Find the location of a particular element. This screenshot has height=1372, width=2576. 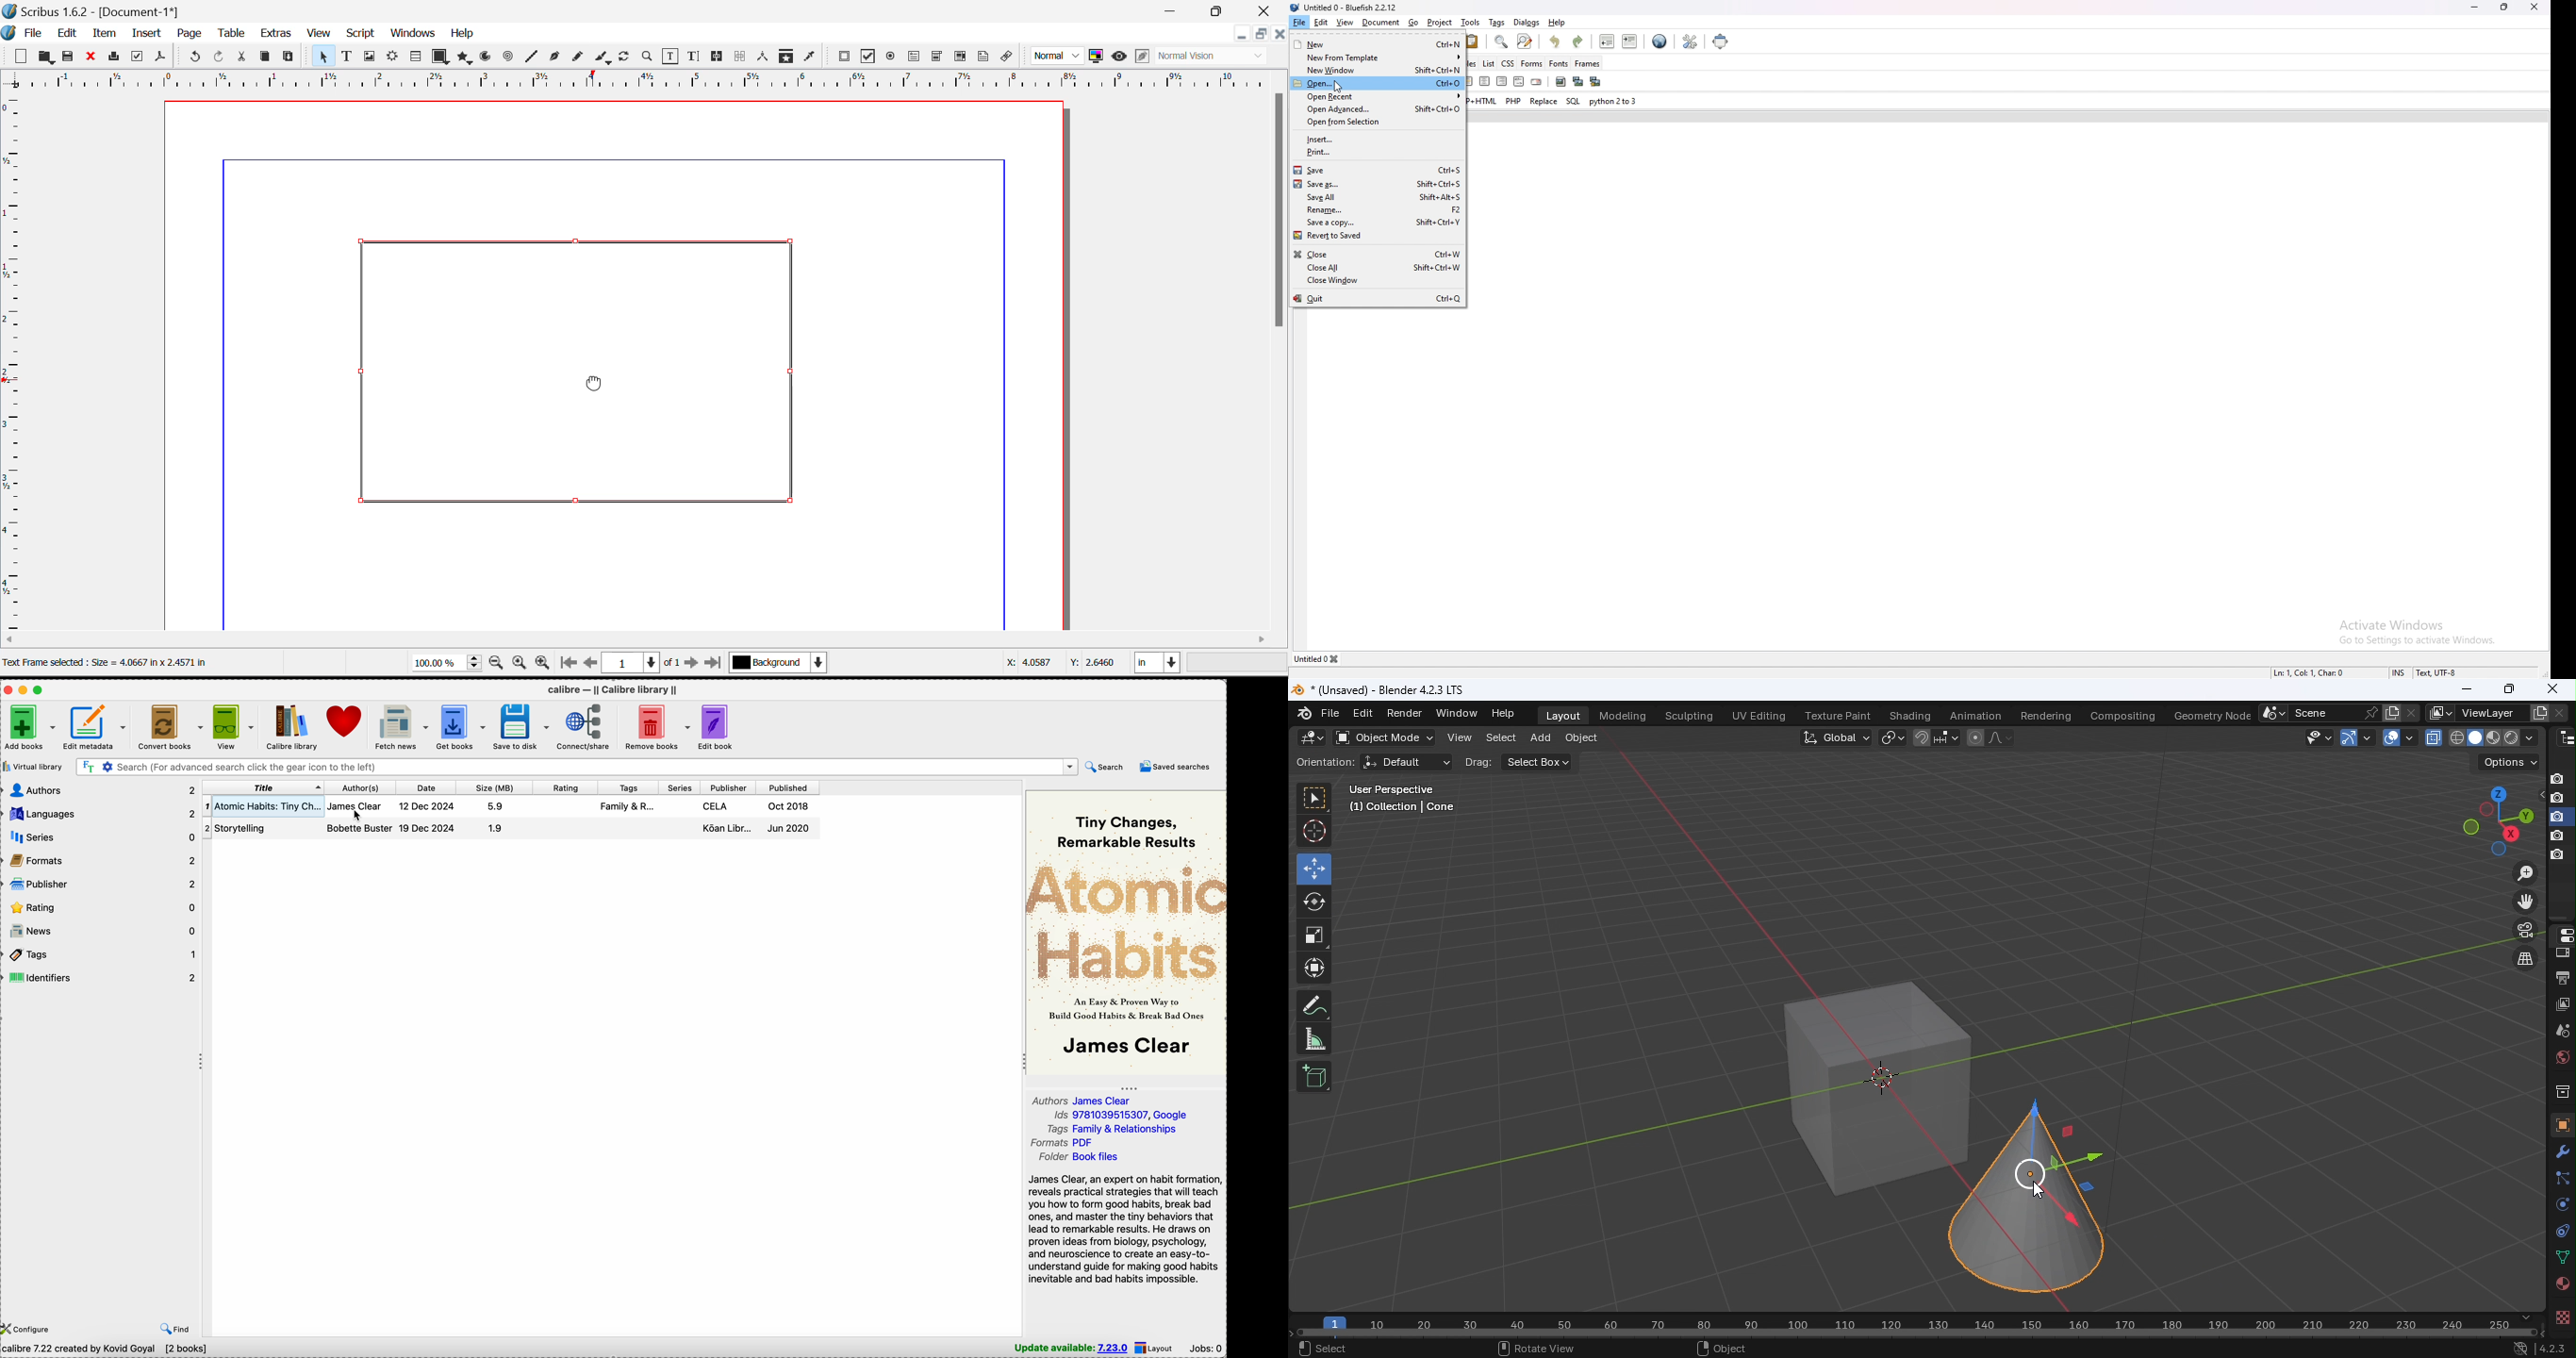

Toggle Color Management is located at coordinates (1097, 57).